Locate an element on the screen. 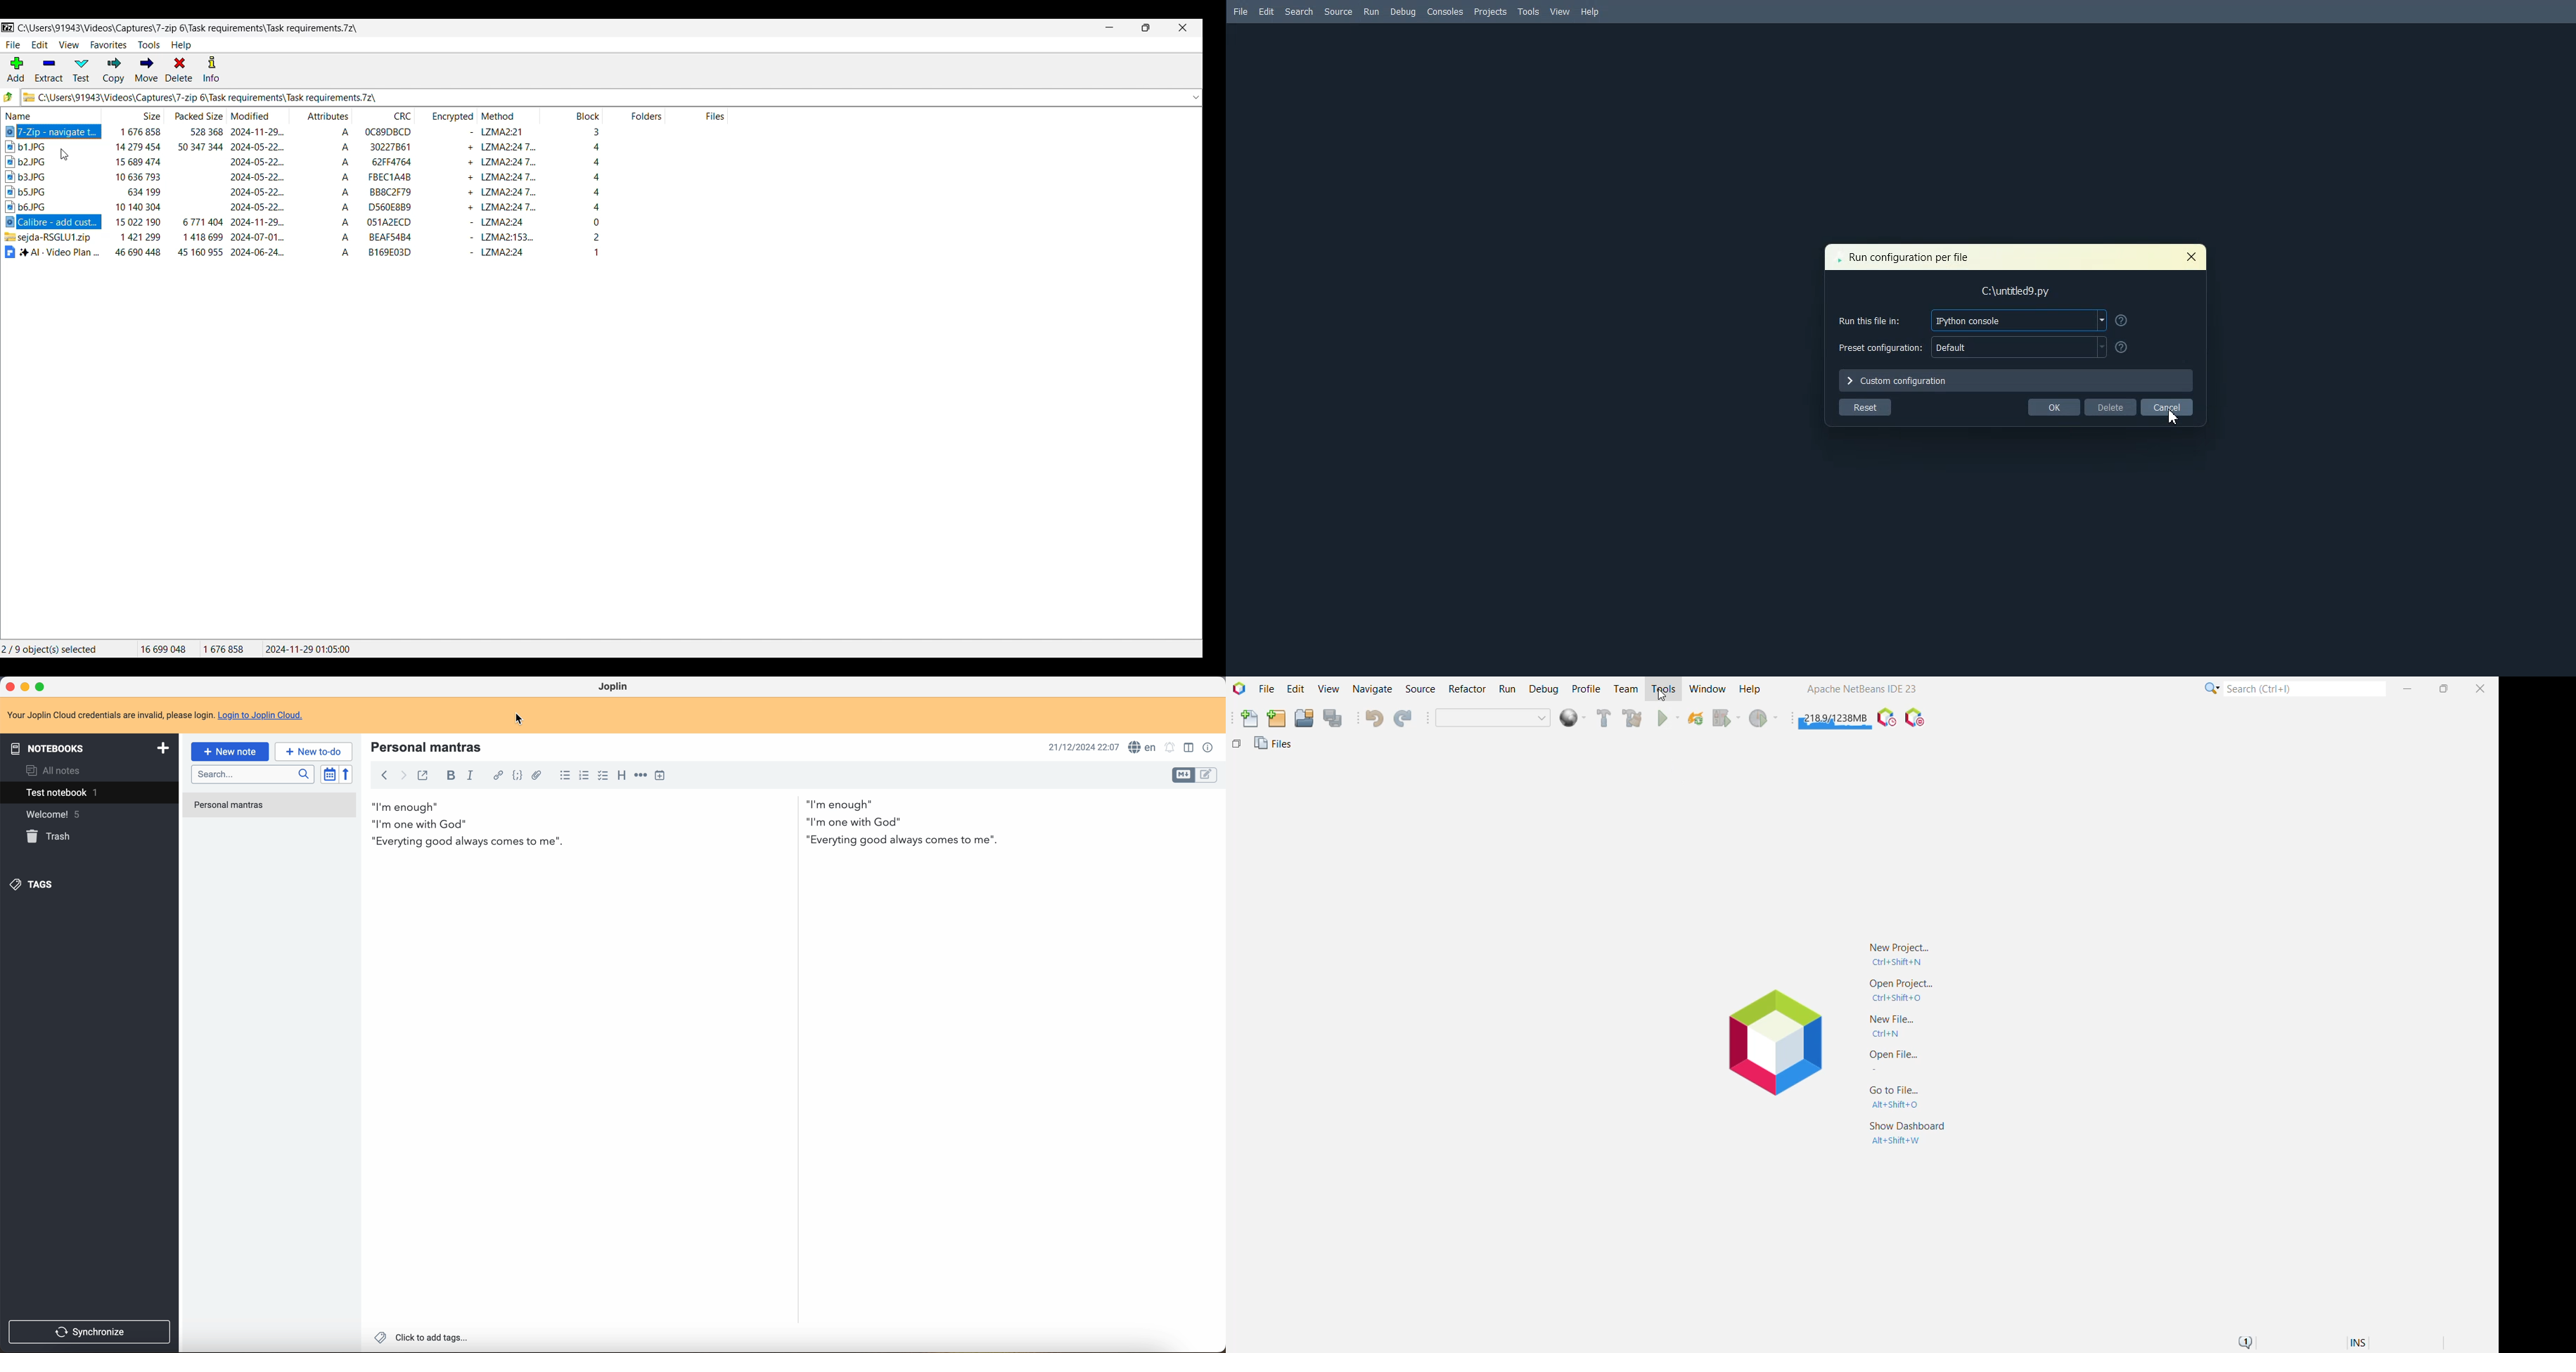 This screenshot has height=1372, width=2576. Close is located at coordinates (2190, 257).